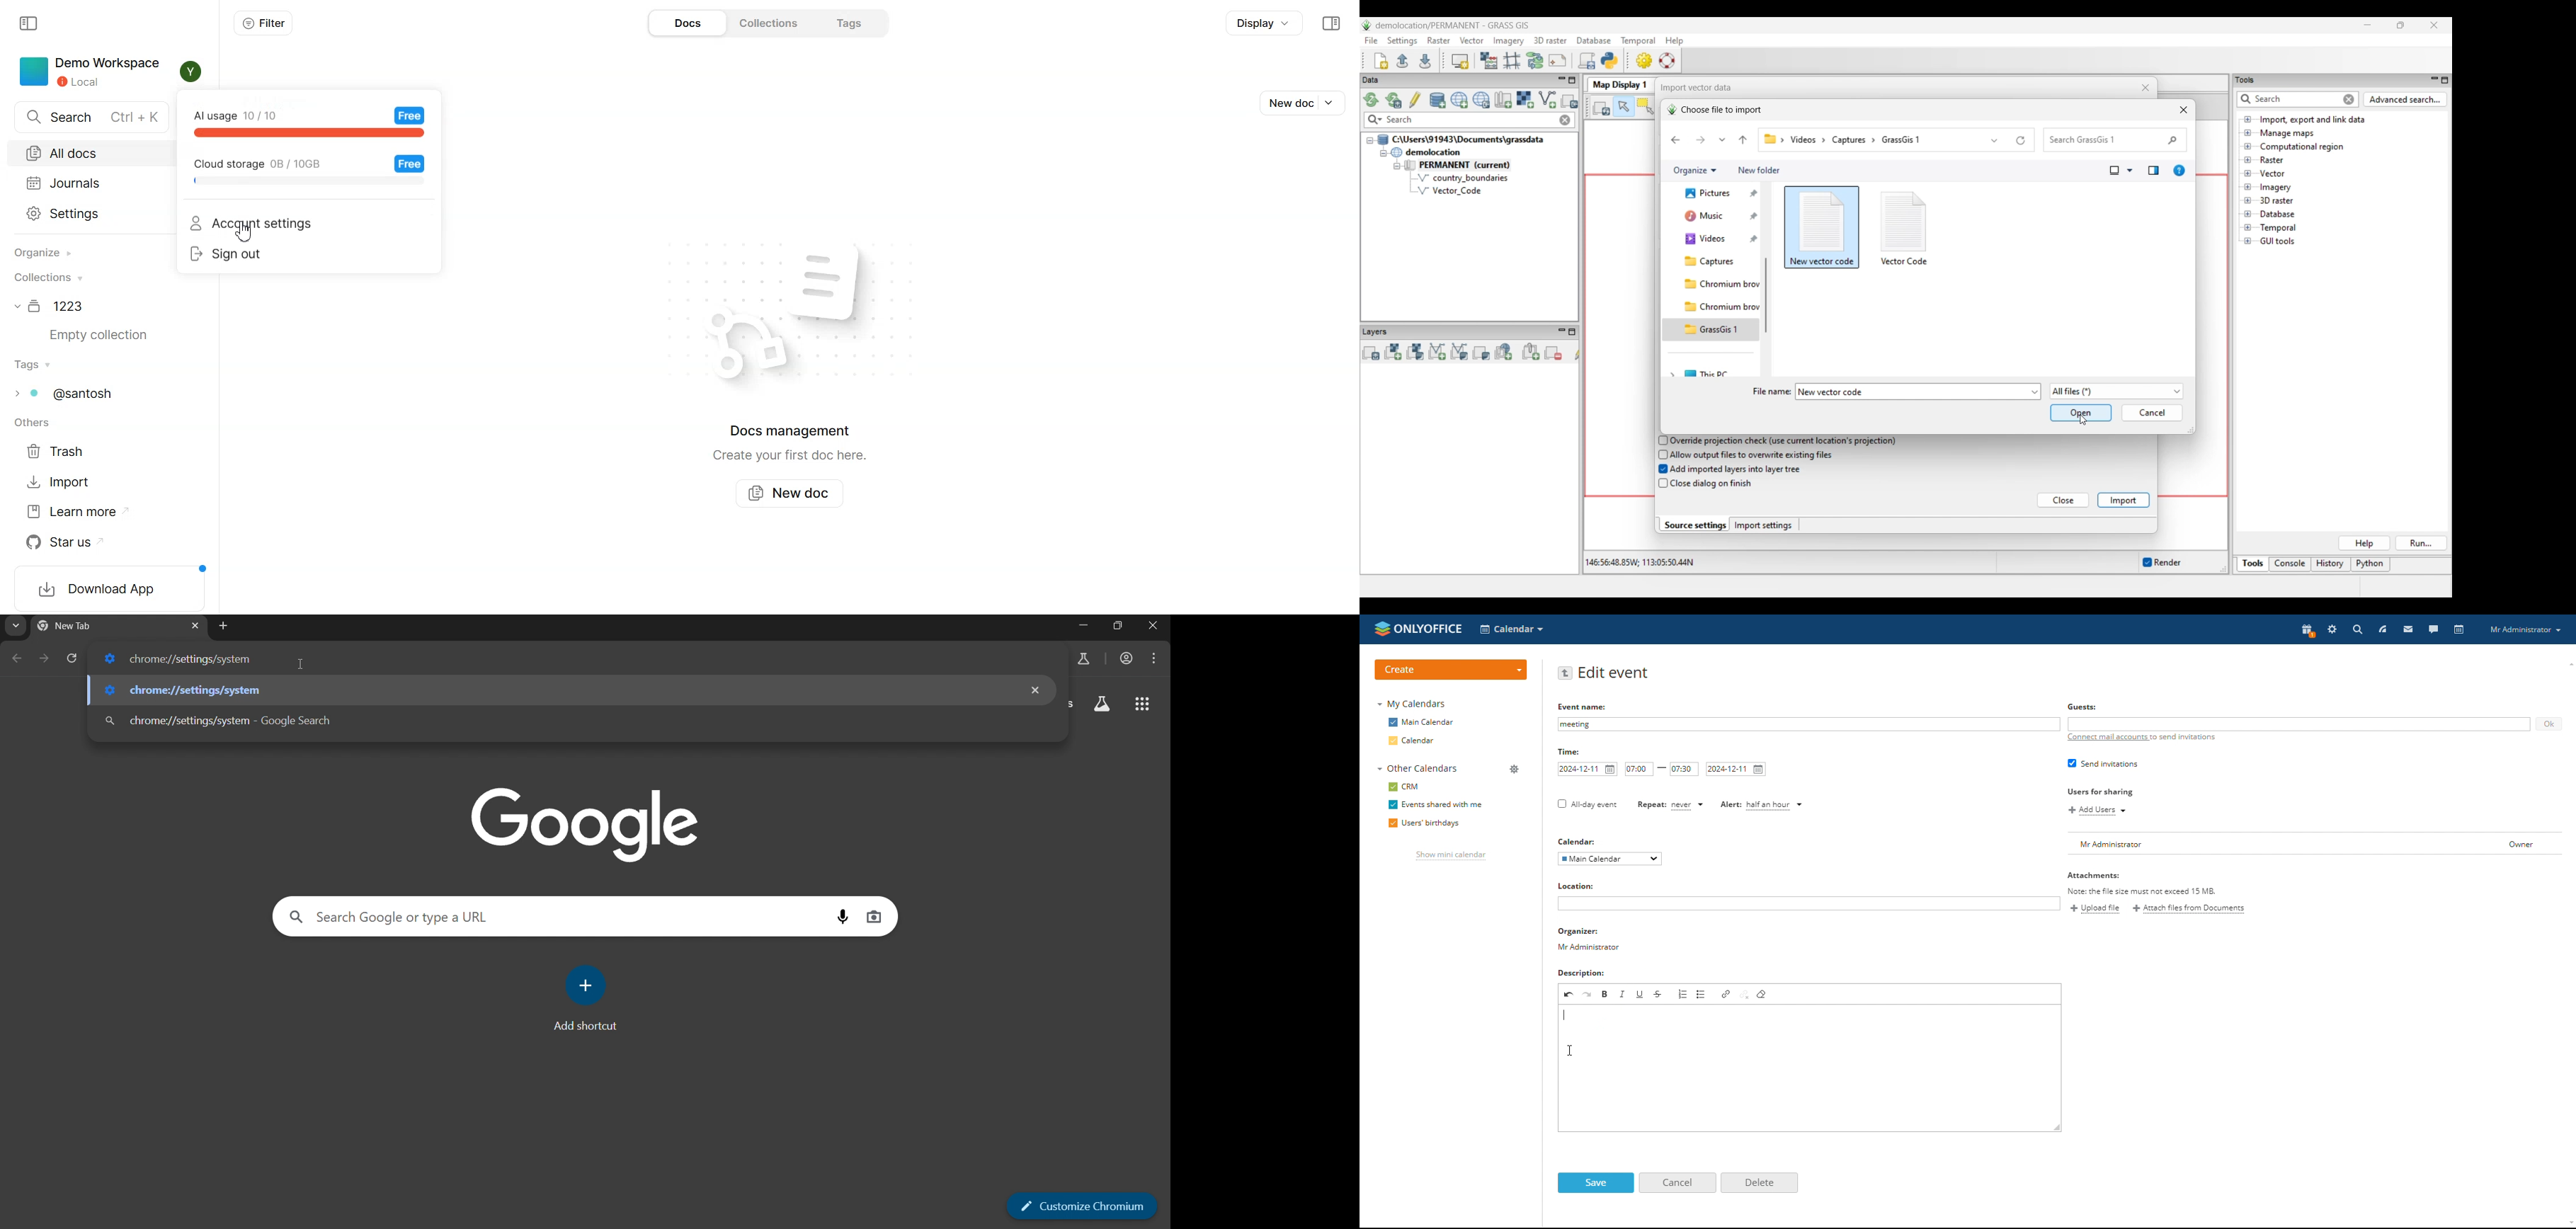 The height and width of the screenshot is (1232, 2576). Describe the element at coordinates (1102, 705) in the screenshot. I see `google apps` at that location.